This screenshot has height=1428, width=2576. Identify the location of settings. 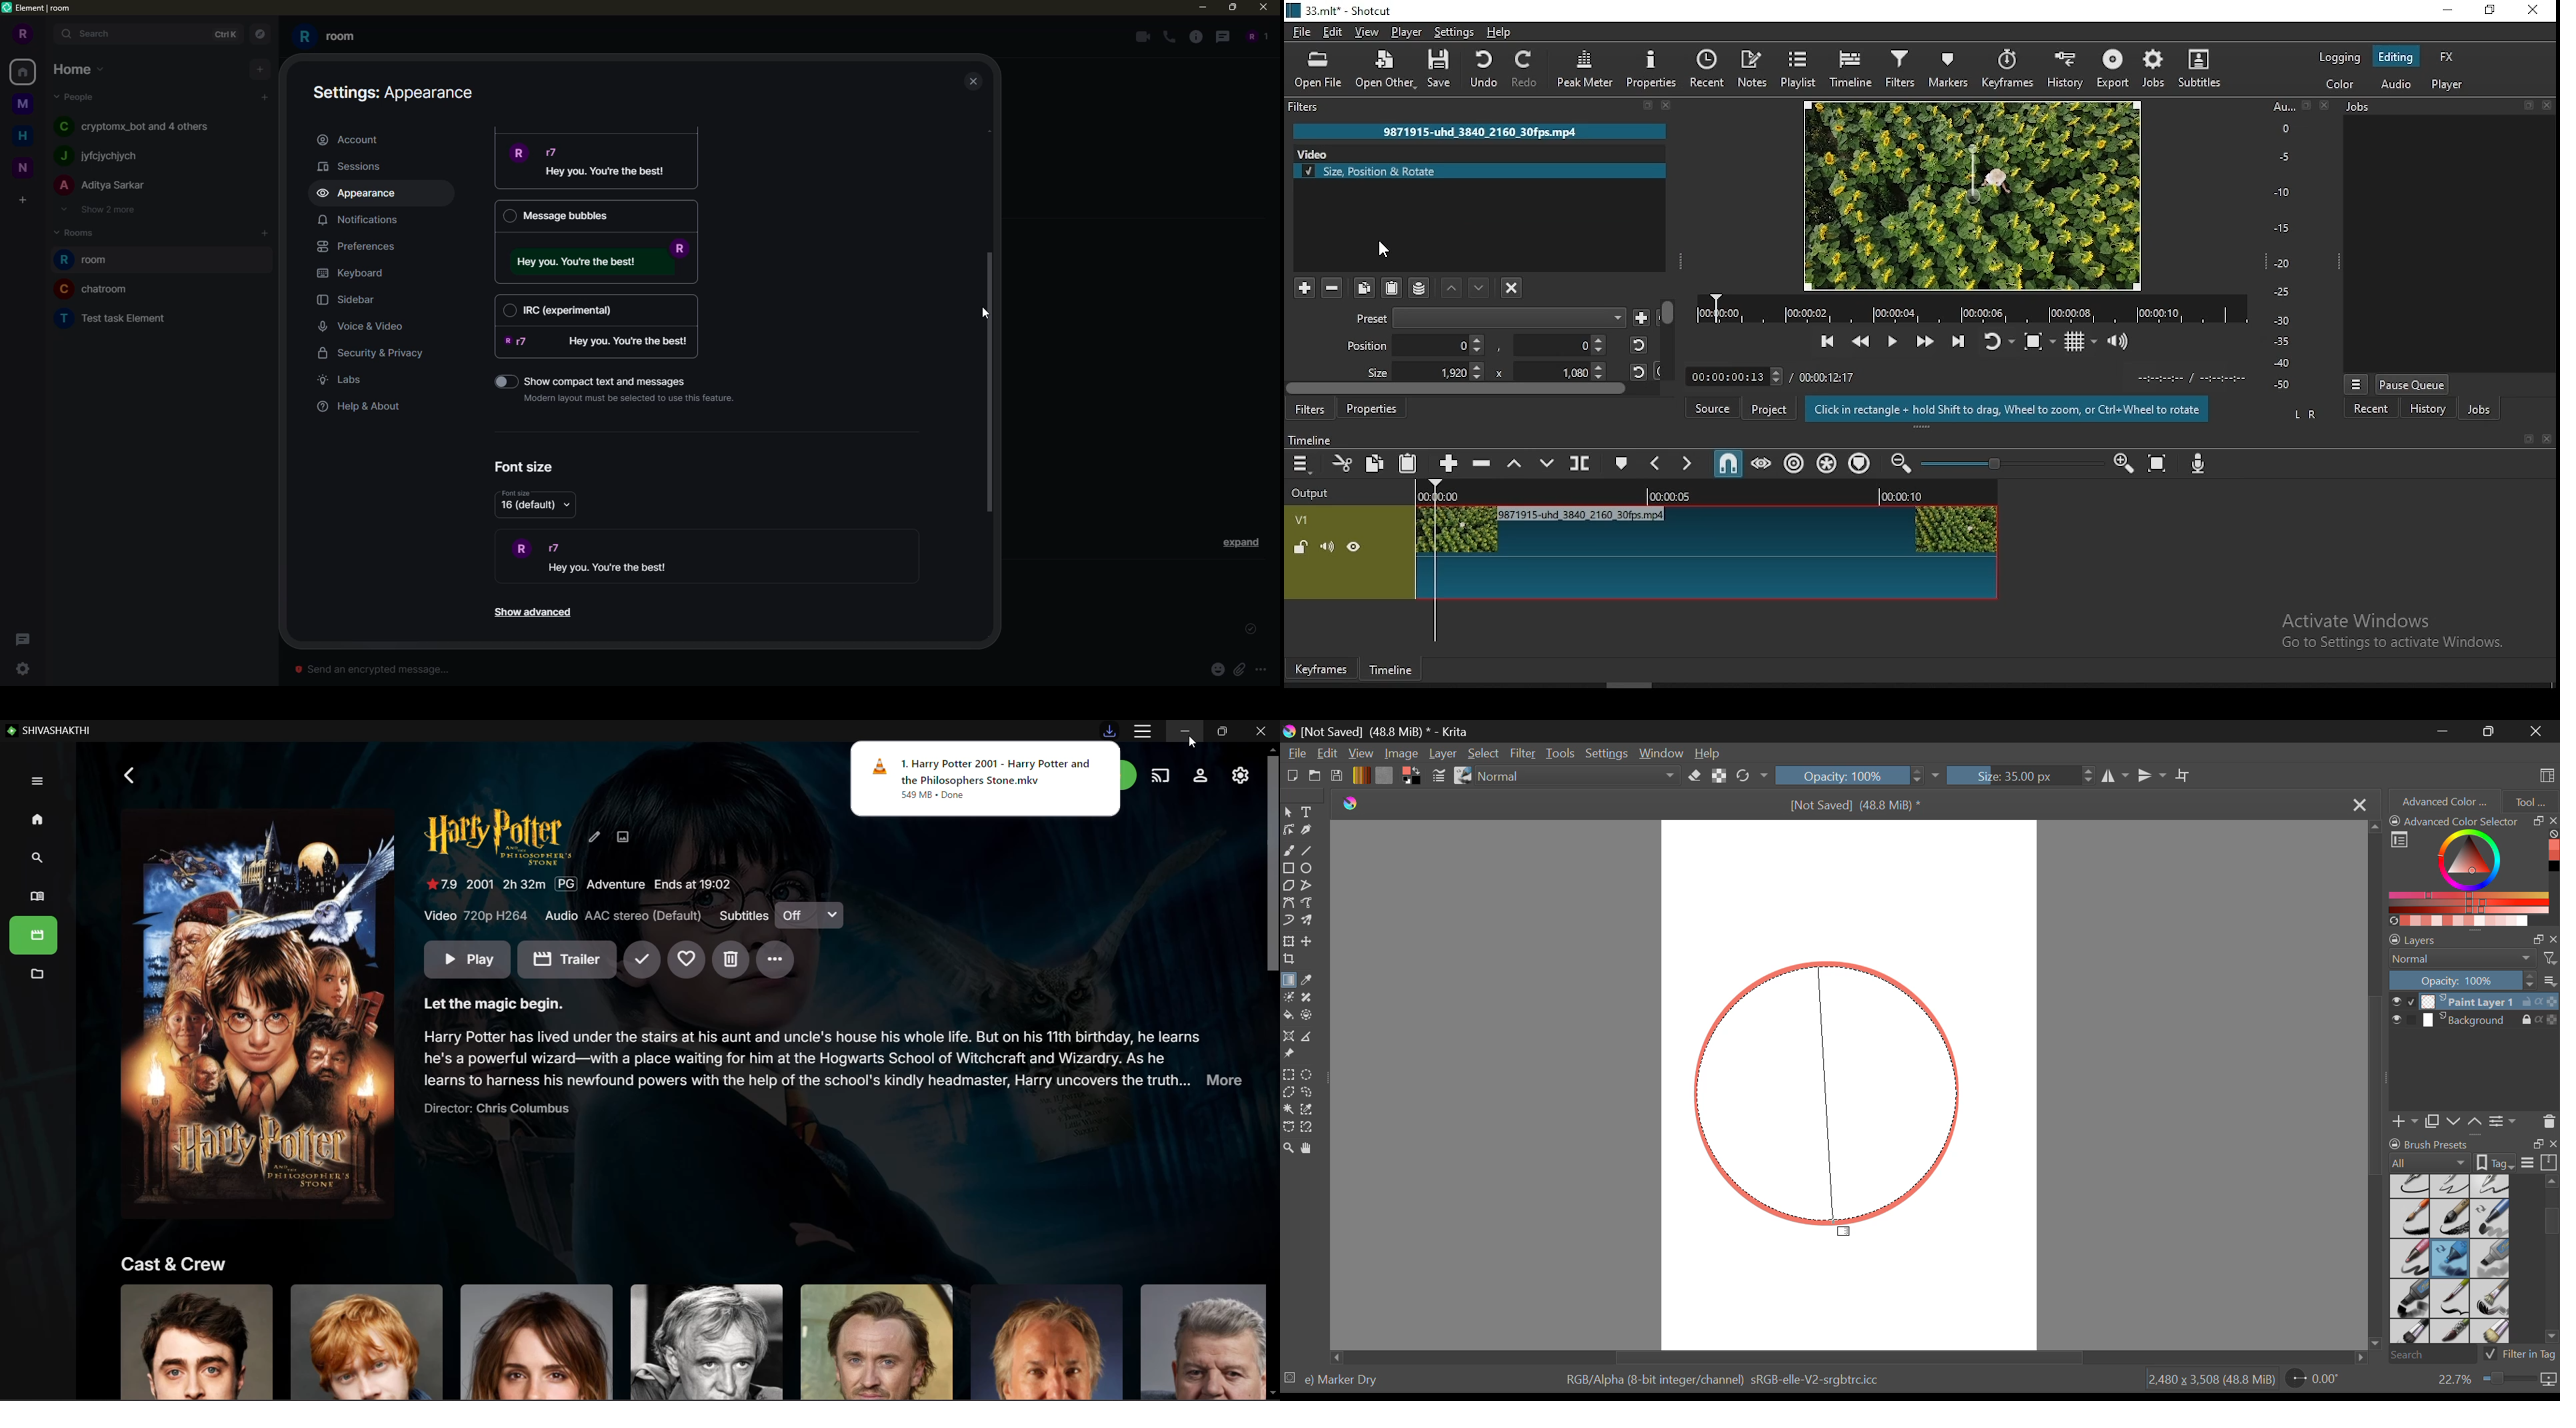
(1454, 30).